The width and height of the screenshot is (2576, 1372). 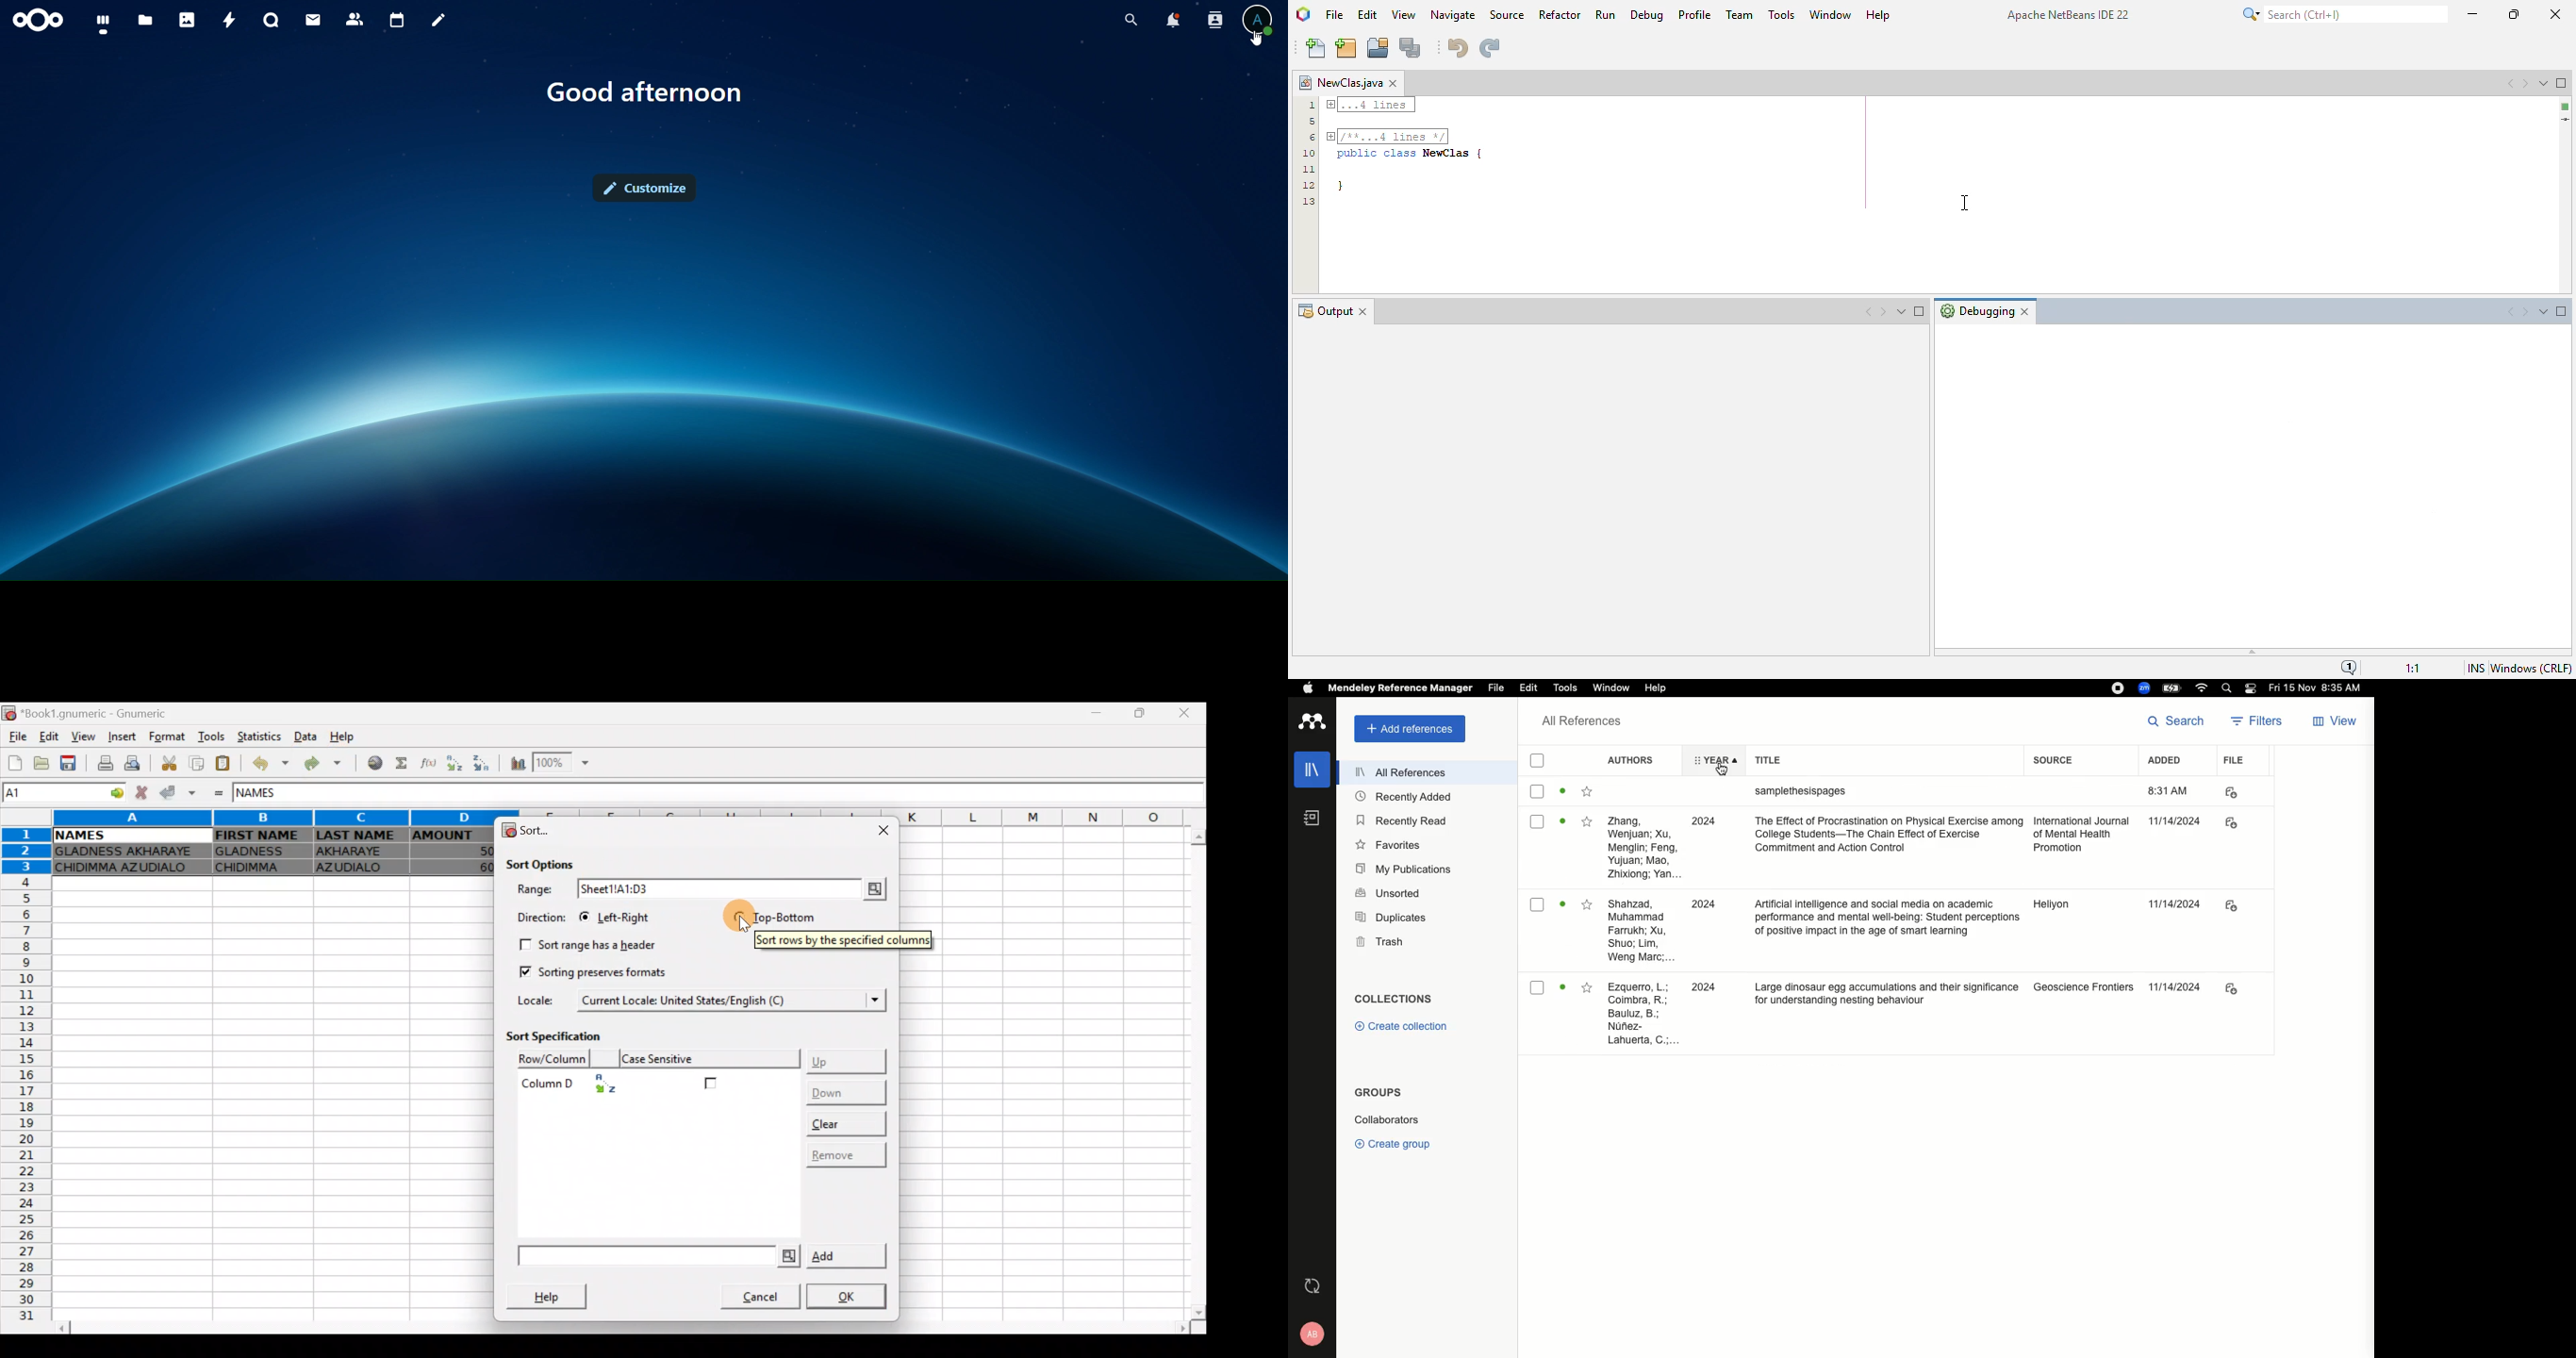 I want to click on Formula bar, so click(x=754, y=795).